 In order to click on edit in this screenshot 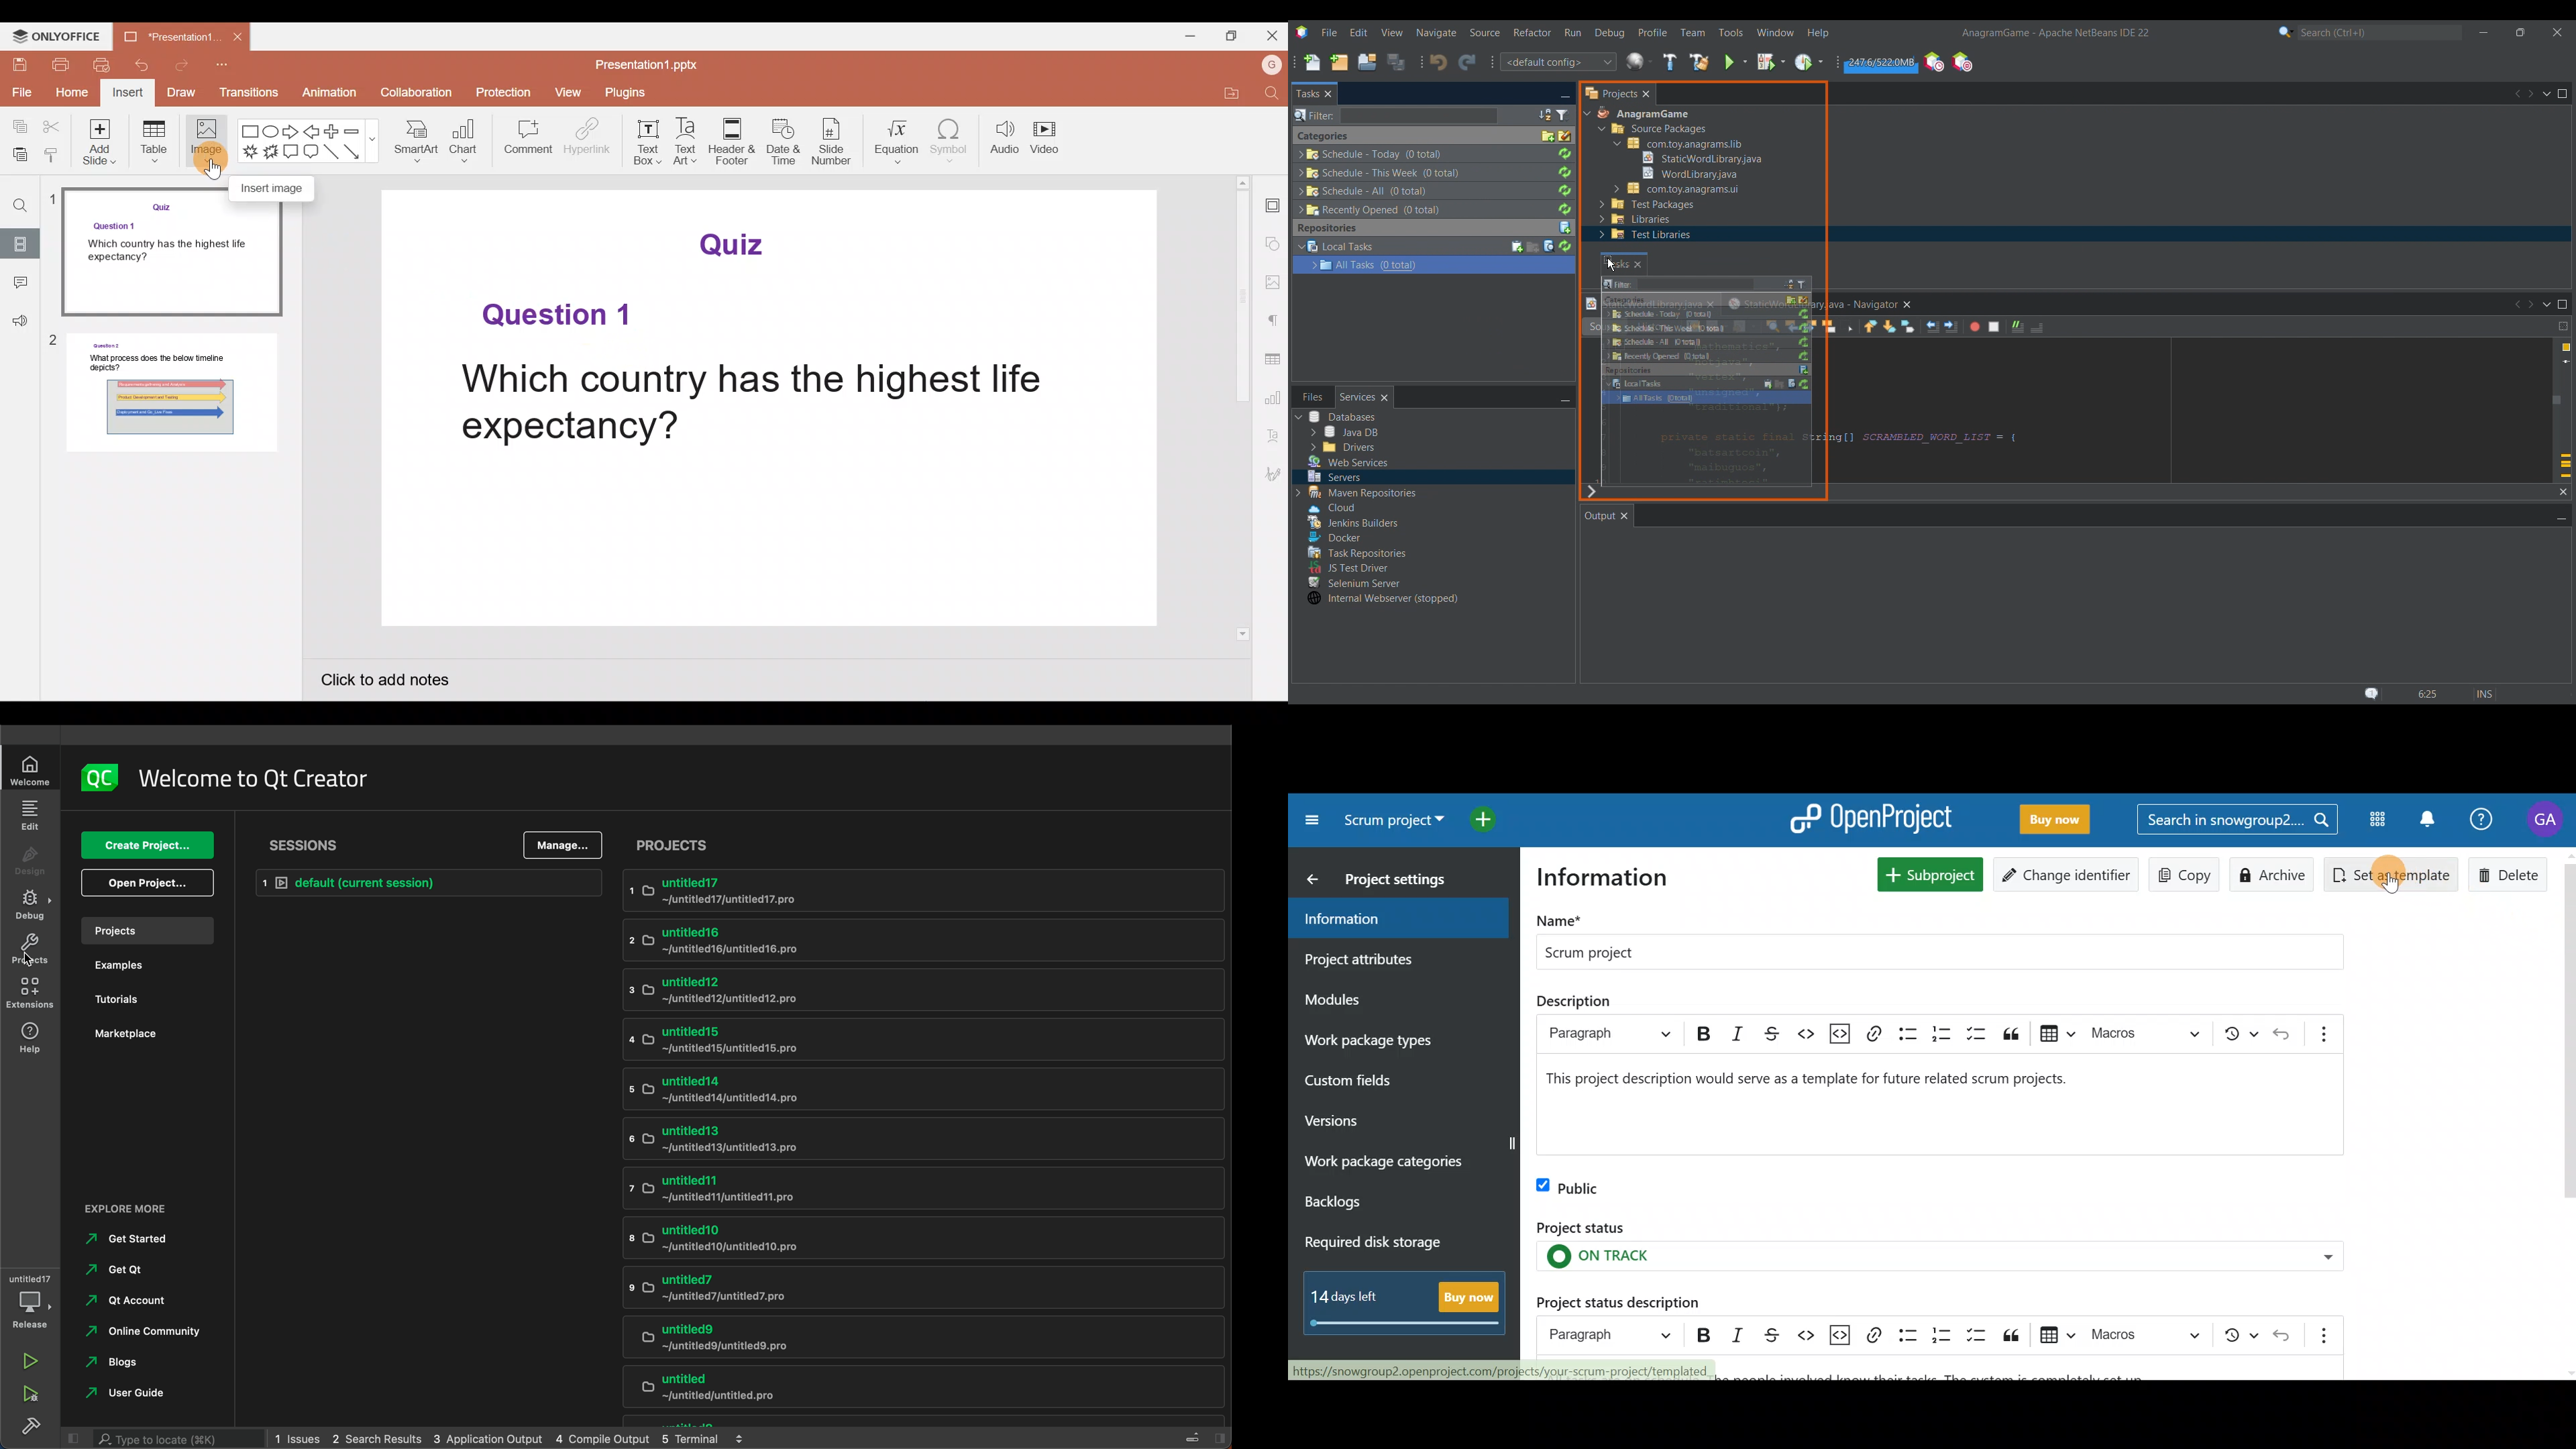, I will do `click(30, 816)`.